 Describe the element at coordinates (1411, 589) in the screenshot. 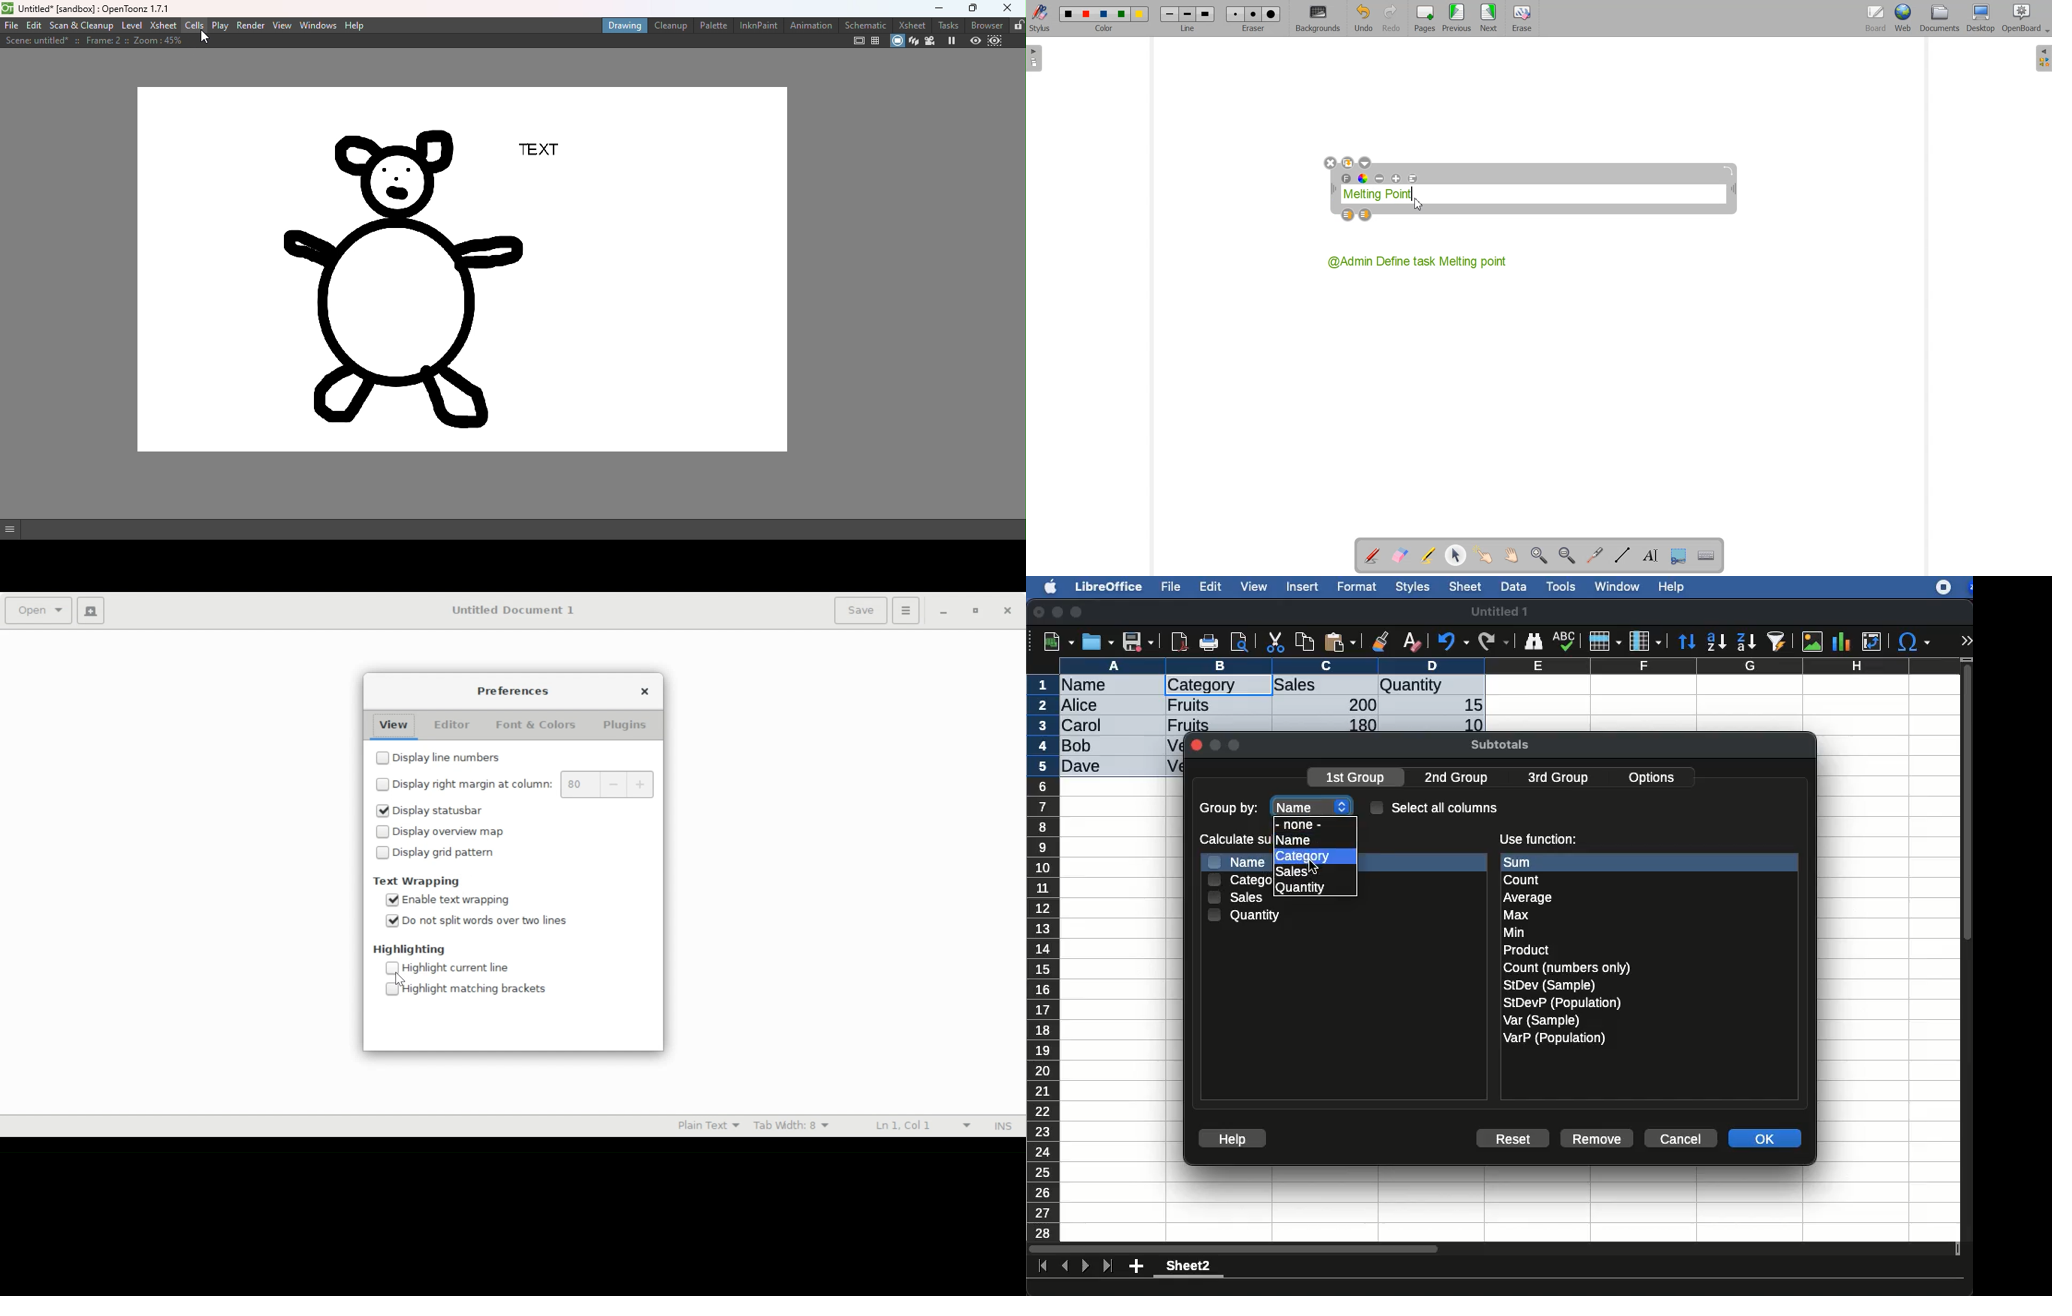

I see `styles` at that location.